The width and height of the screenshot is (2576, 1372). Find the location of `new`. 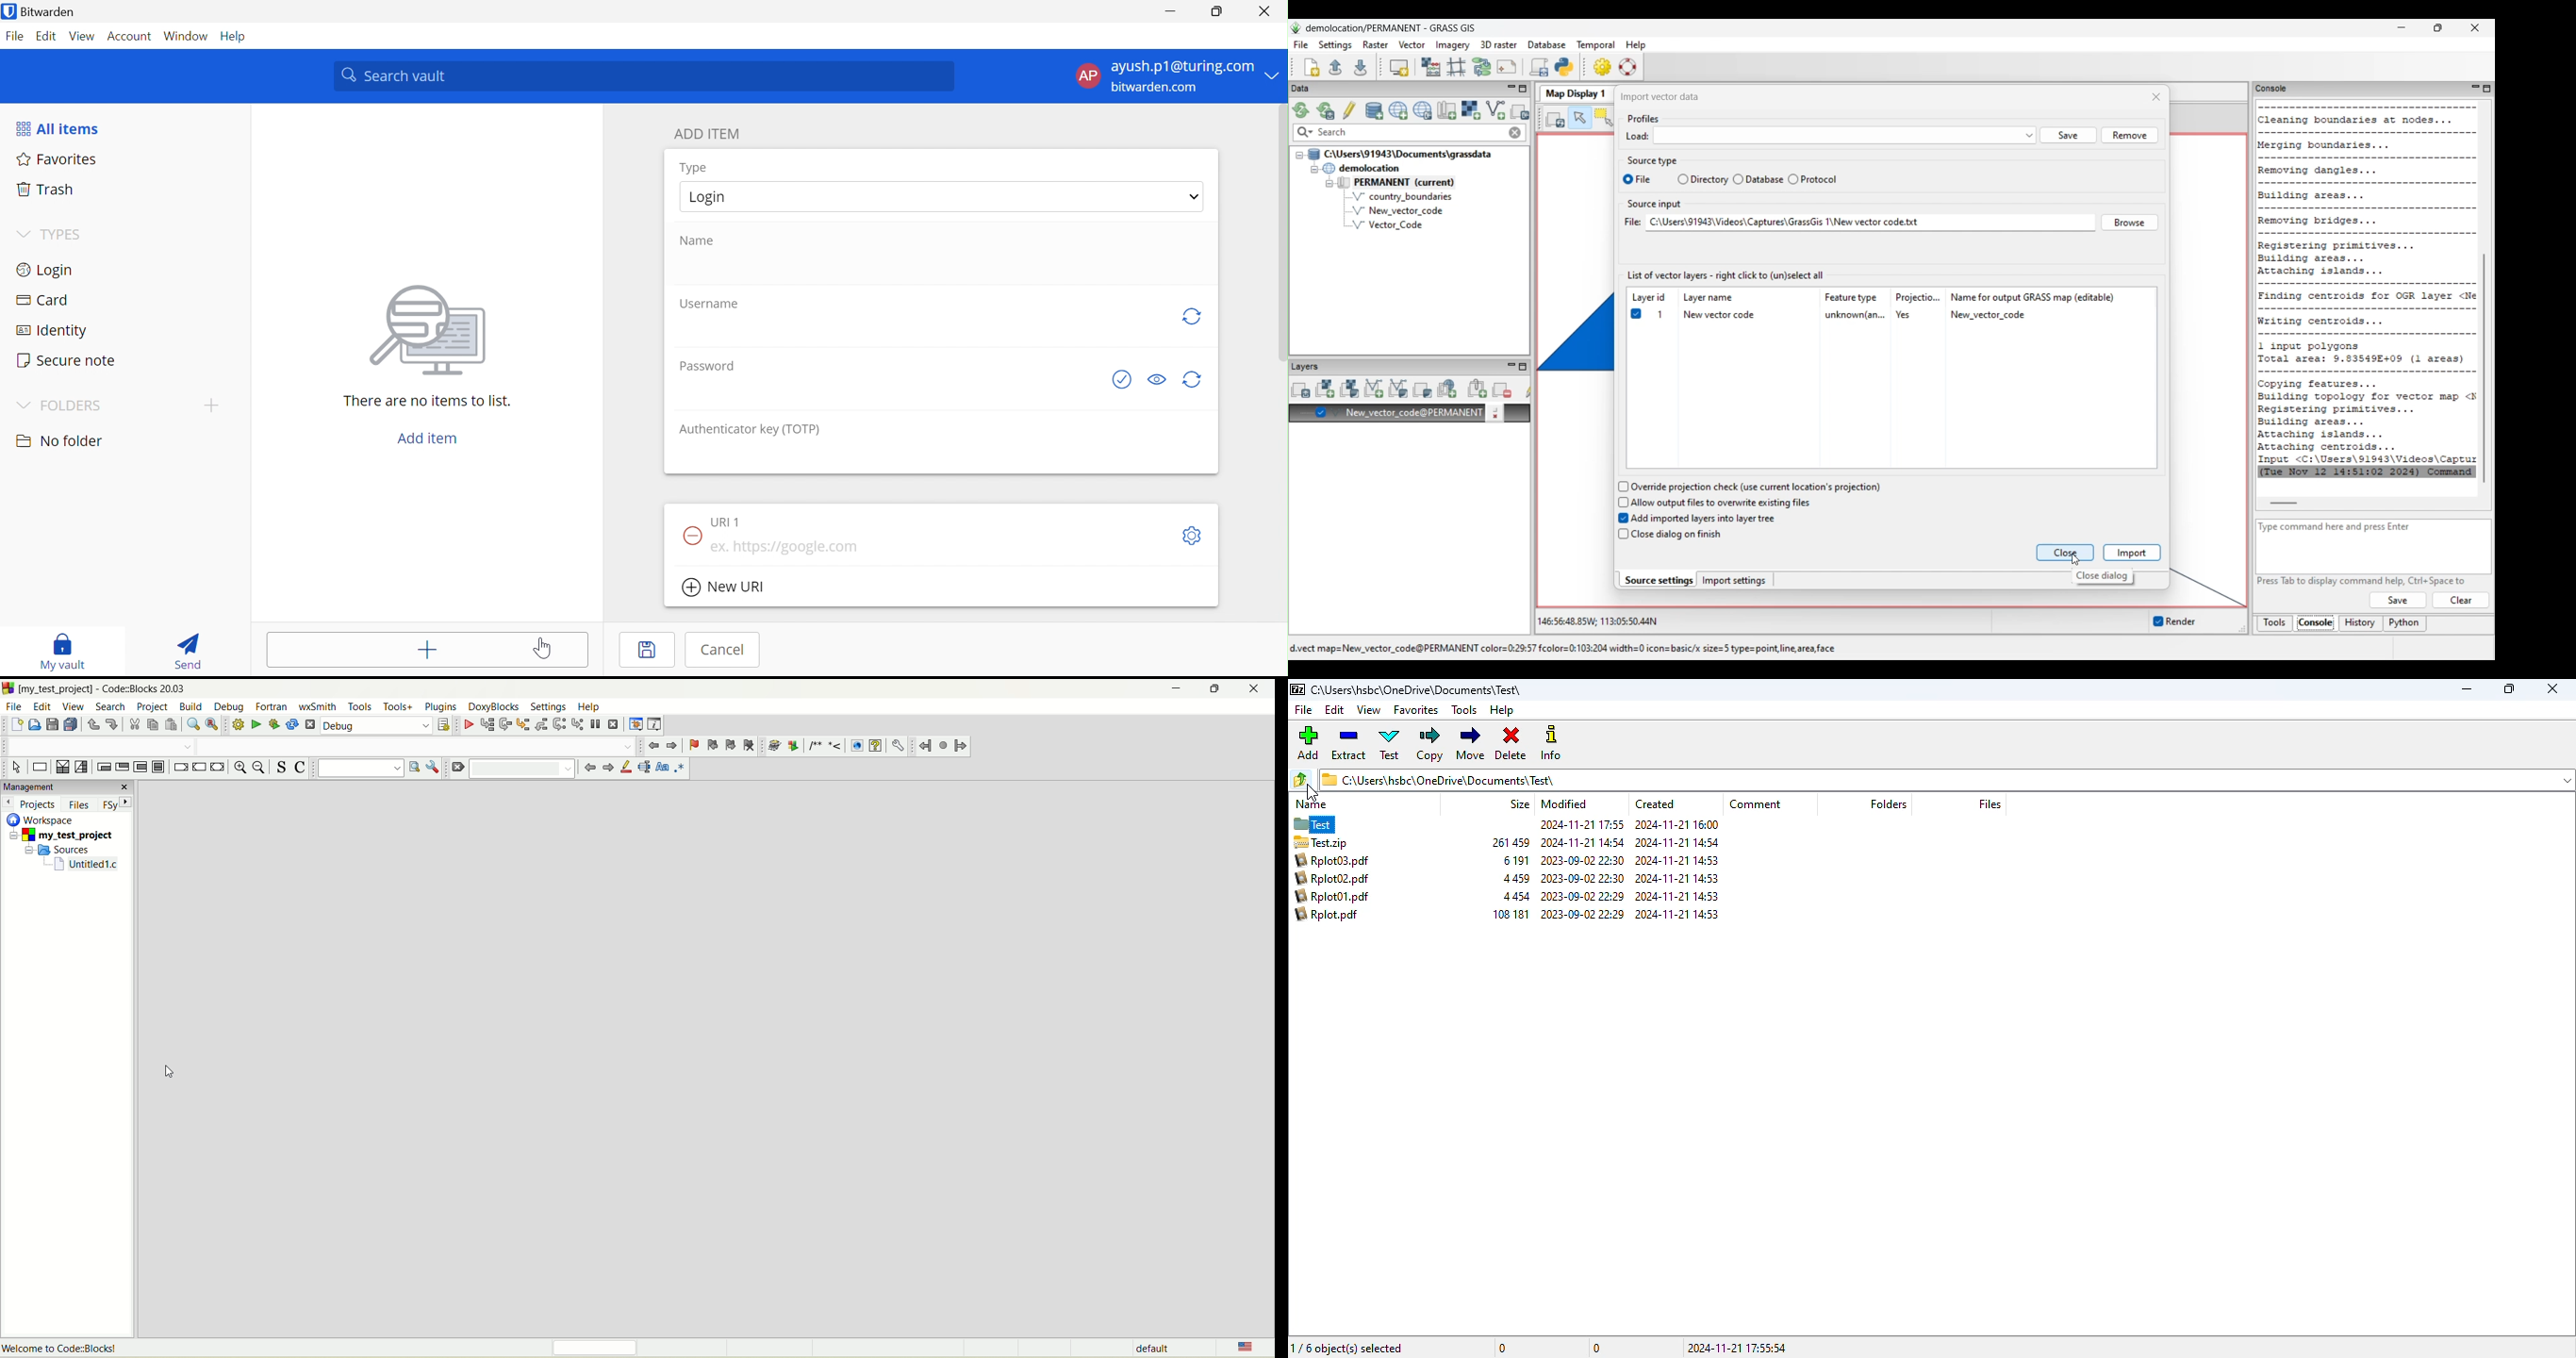

new is located at coordinates (15, 726).